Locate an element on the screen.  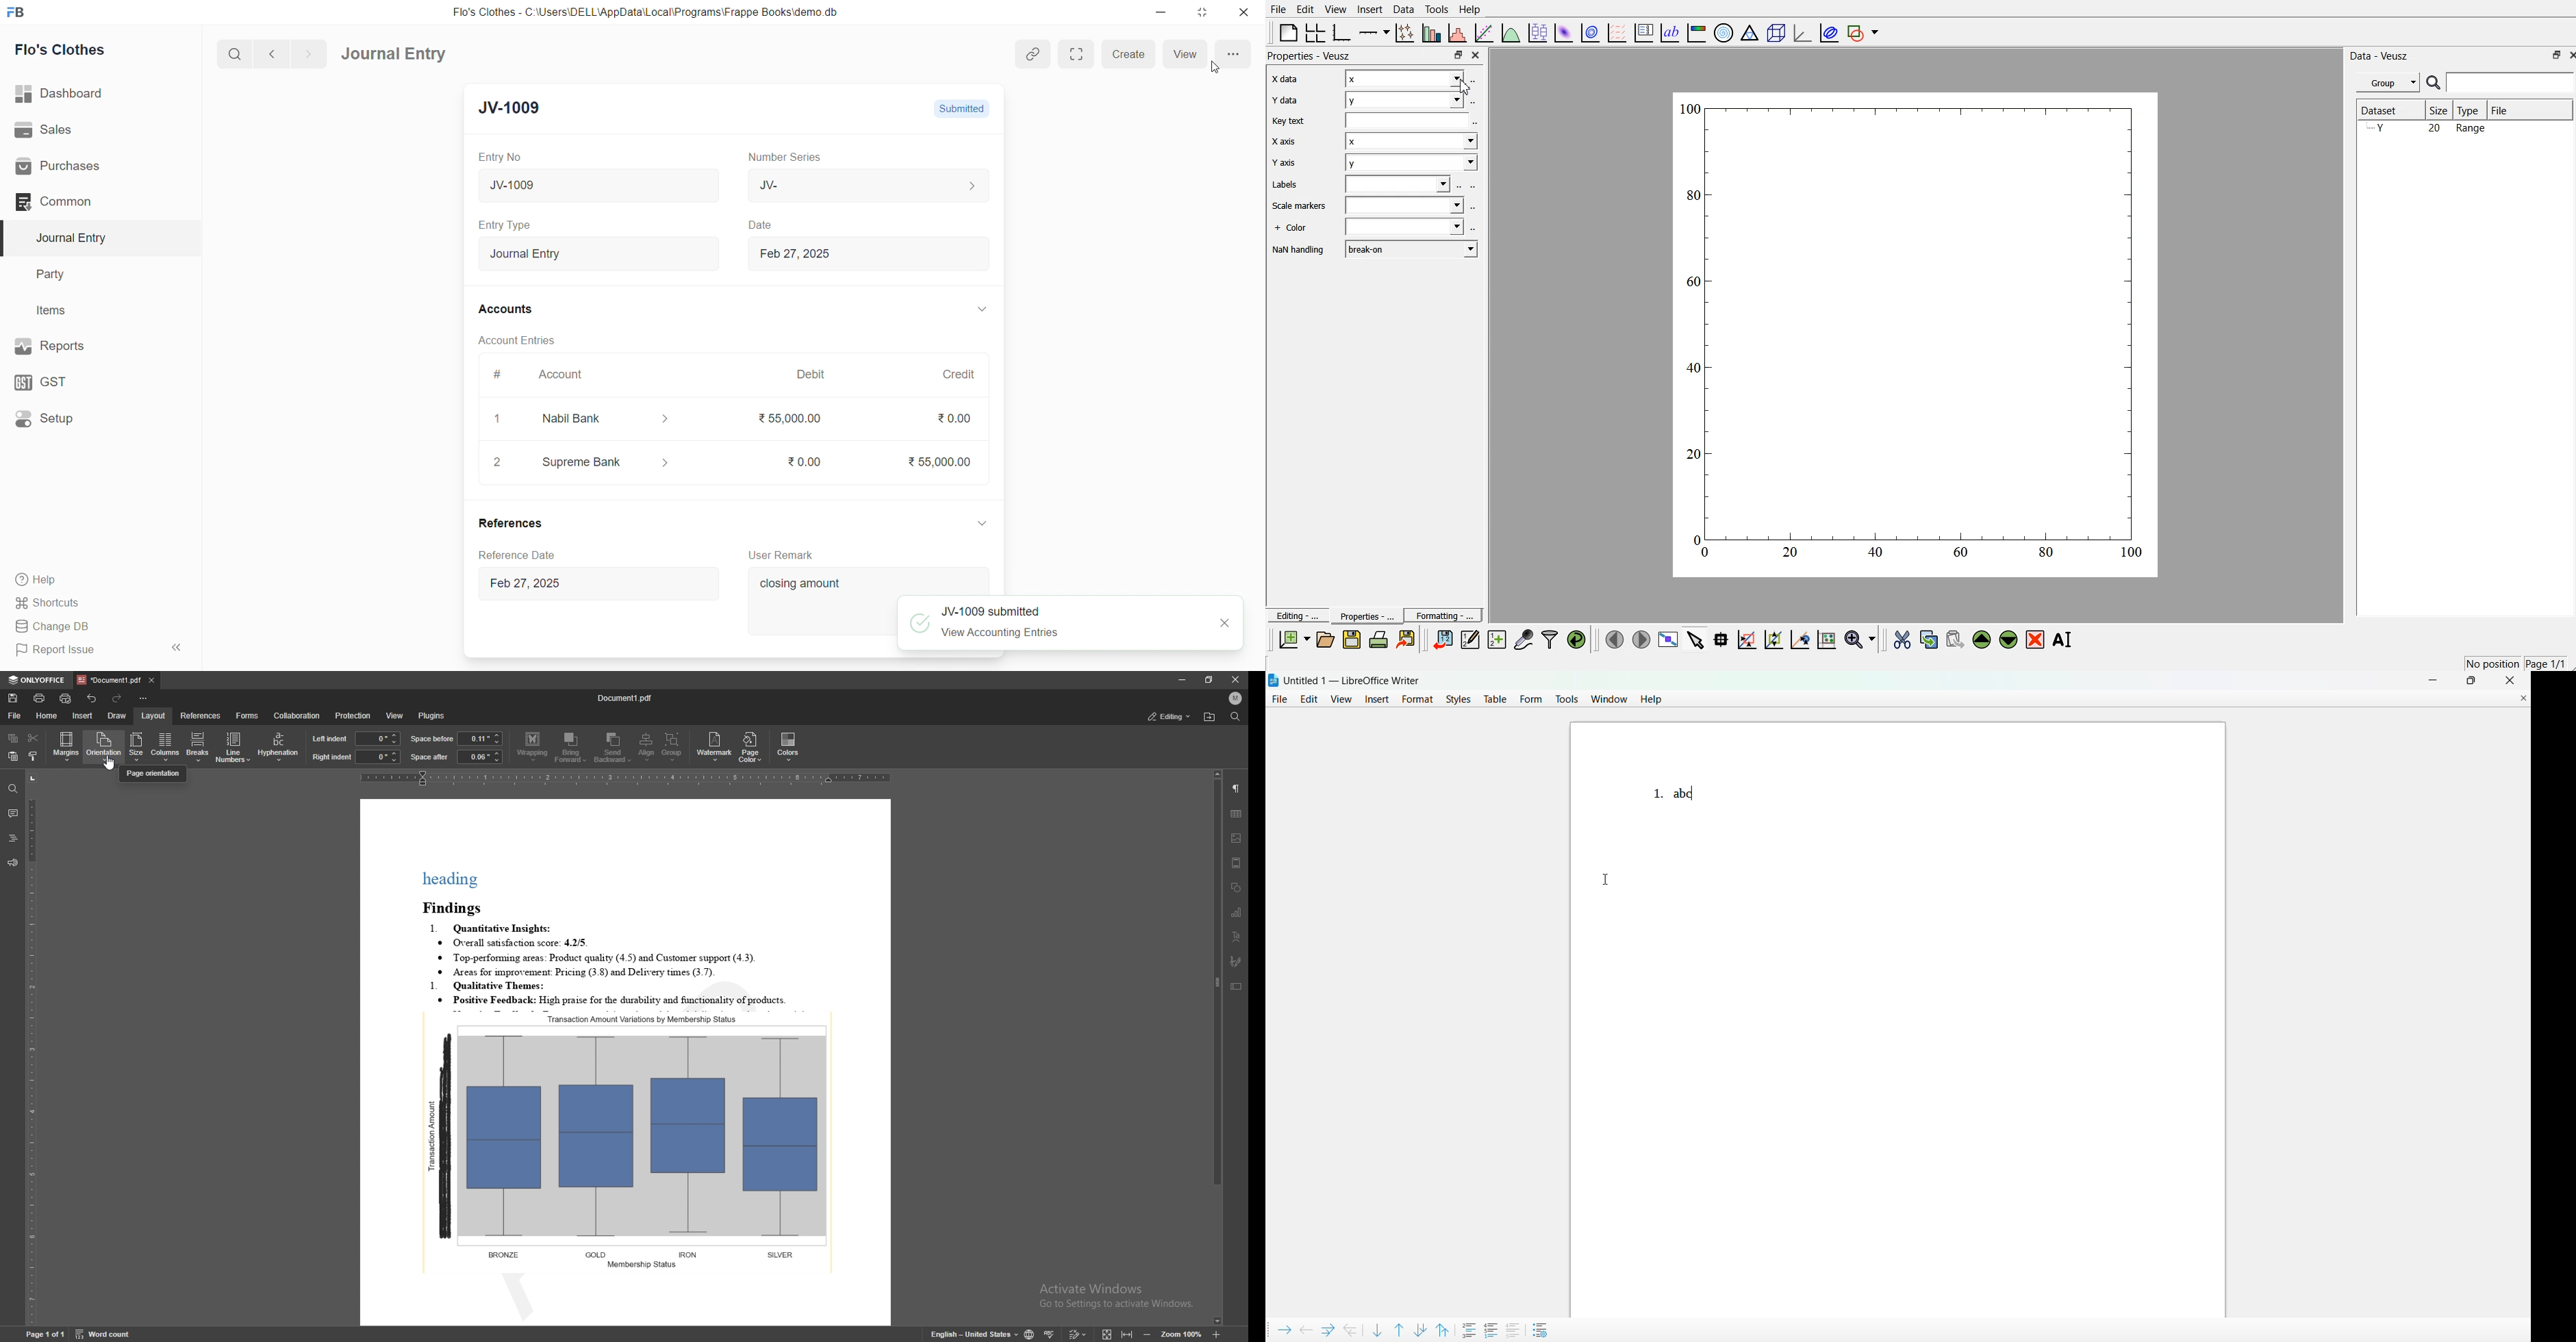
abd is located at coordinates (1688, 792).